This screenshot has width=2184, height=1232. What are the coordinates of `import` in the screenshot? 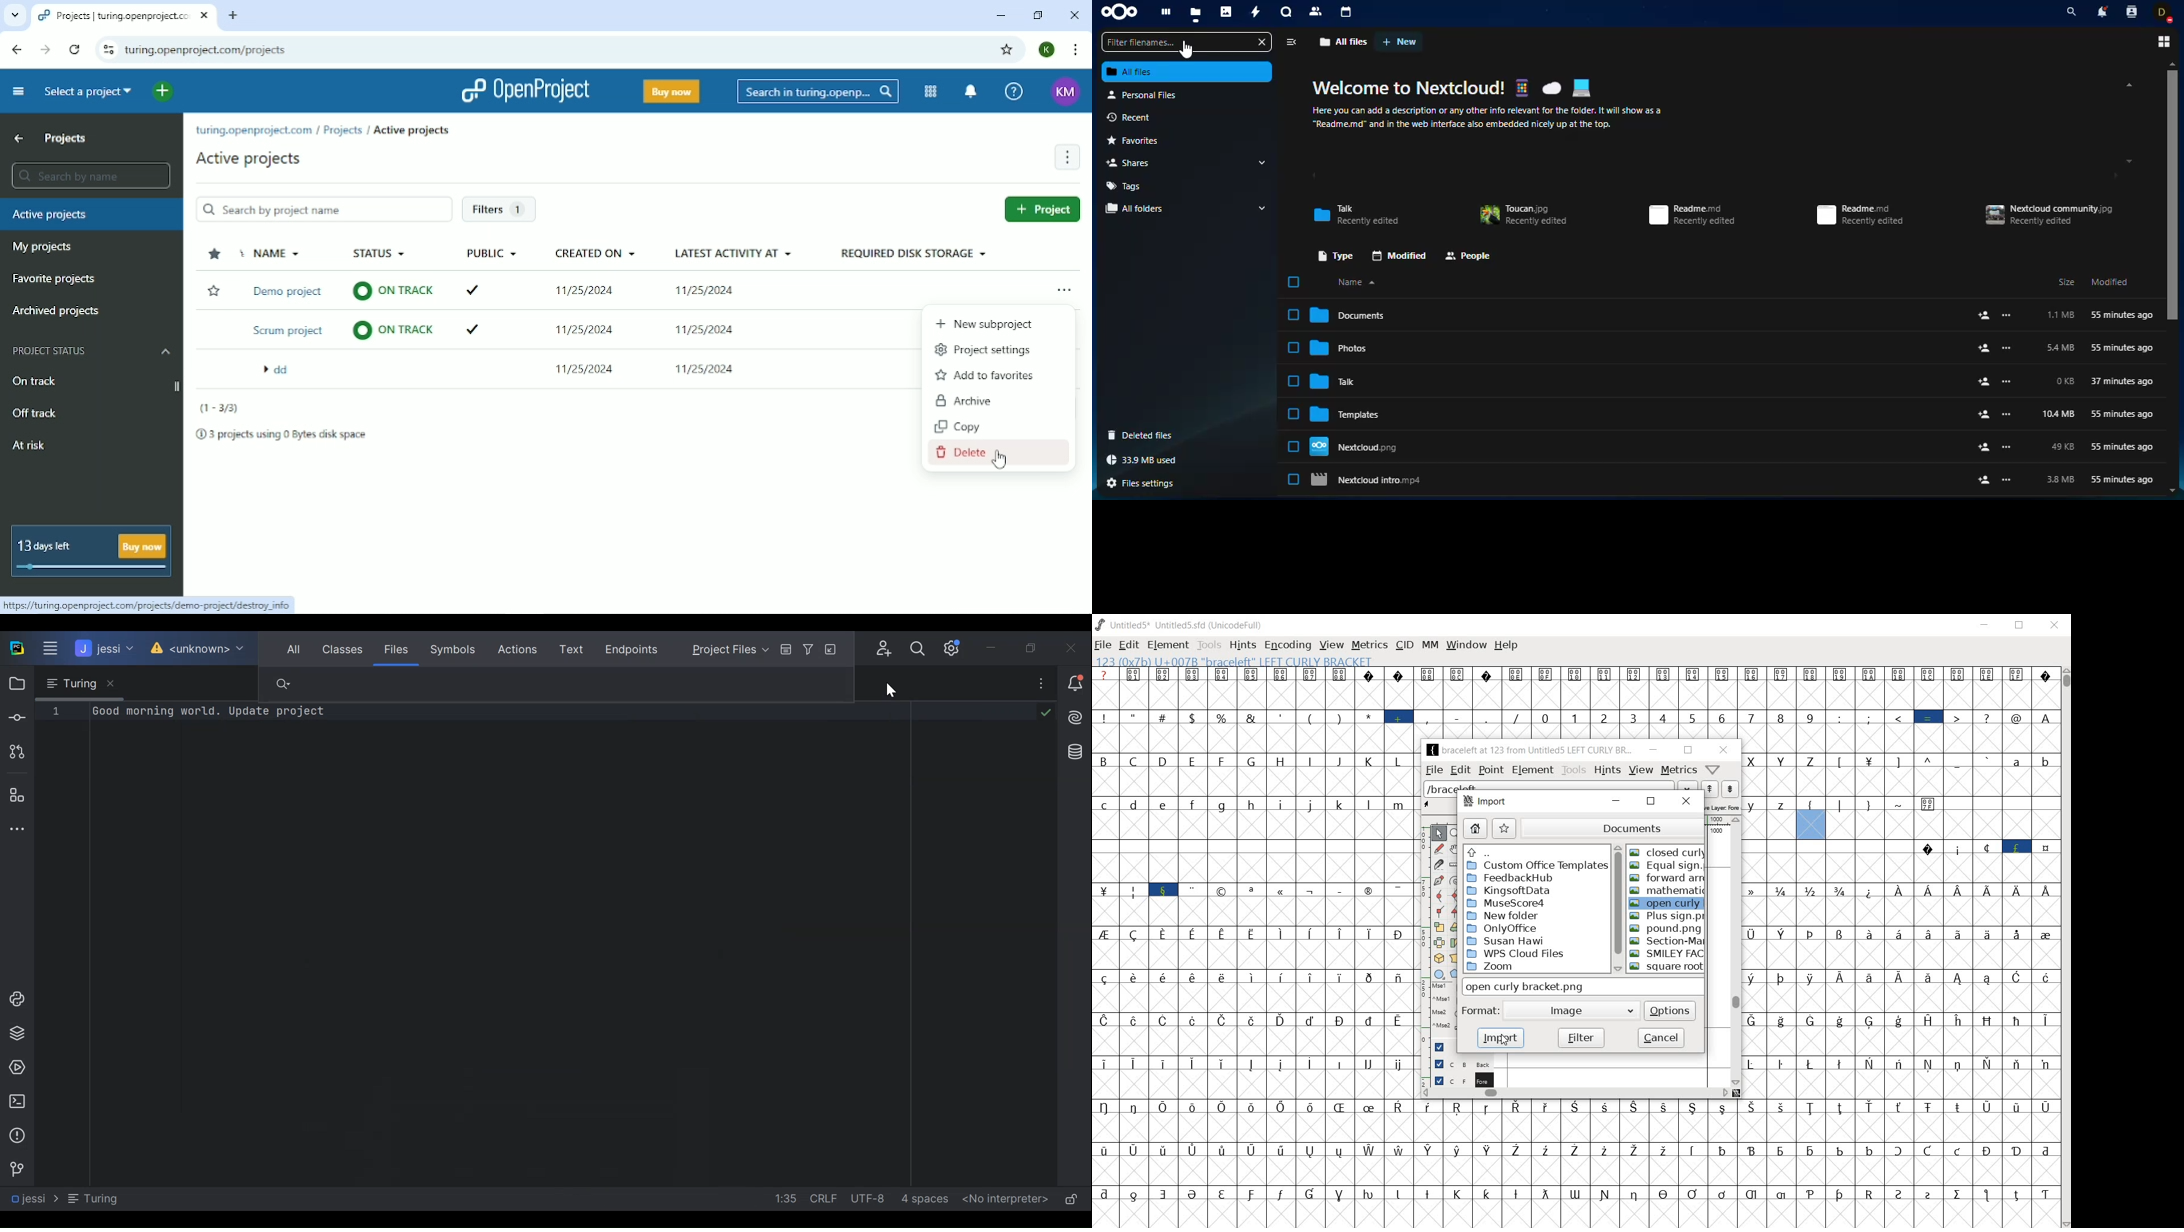 It's located at (1501, 1038).